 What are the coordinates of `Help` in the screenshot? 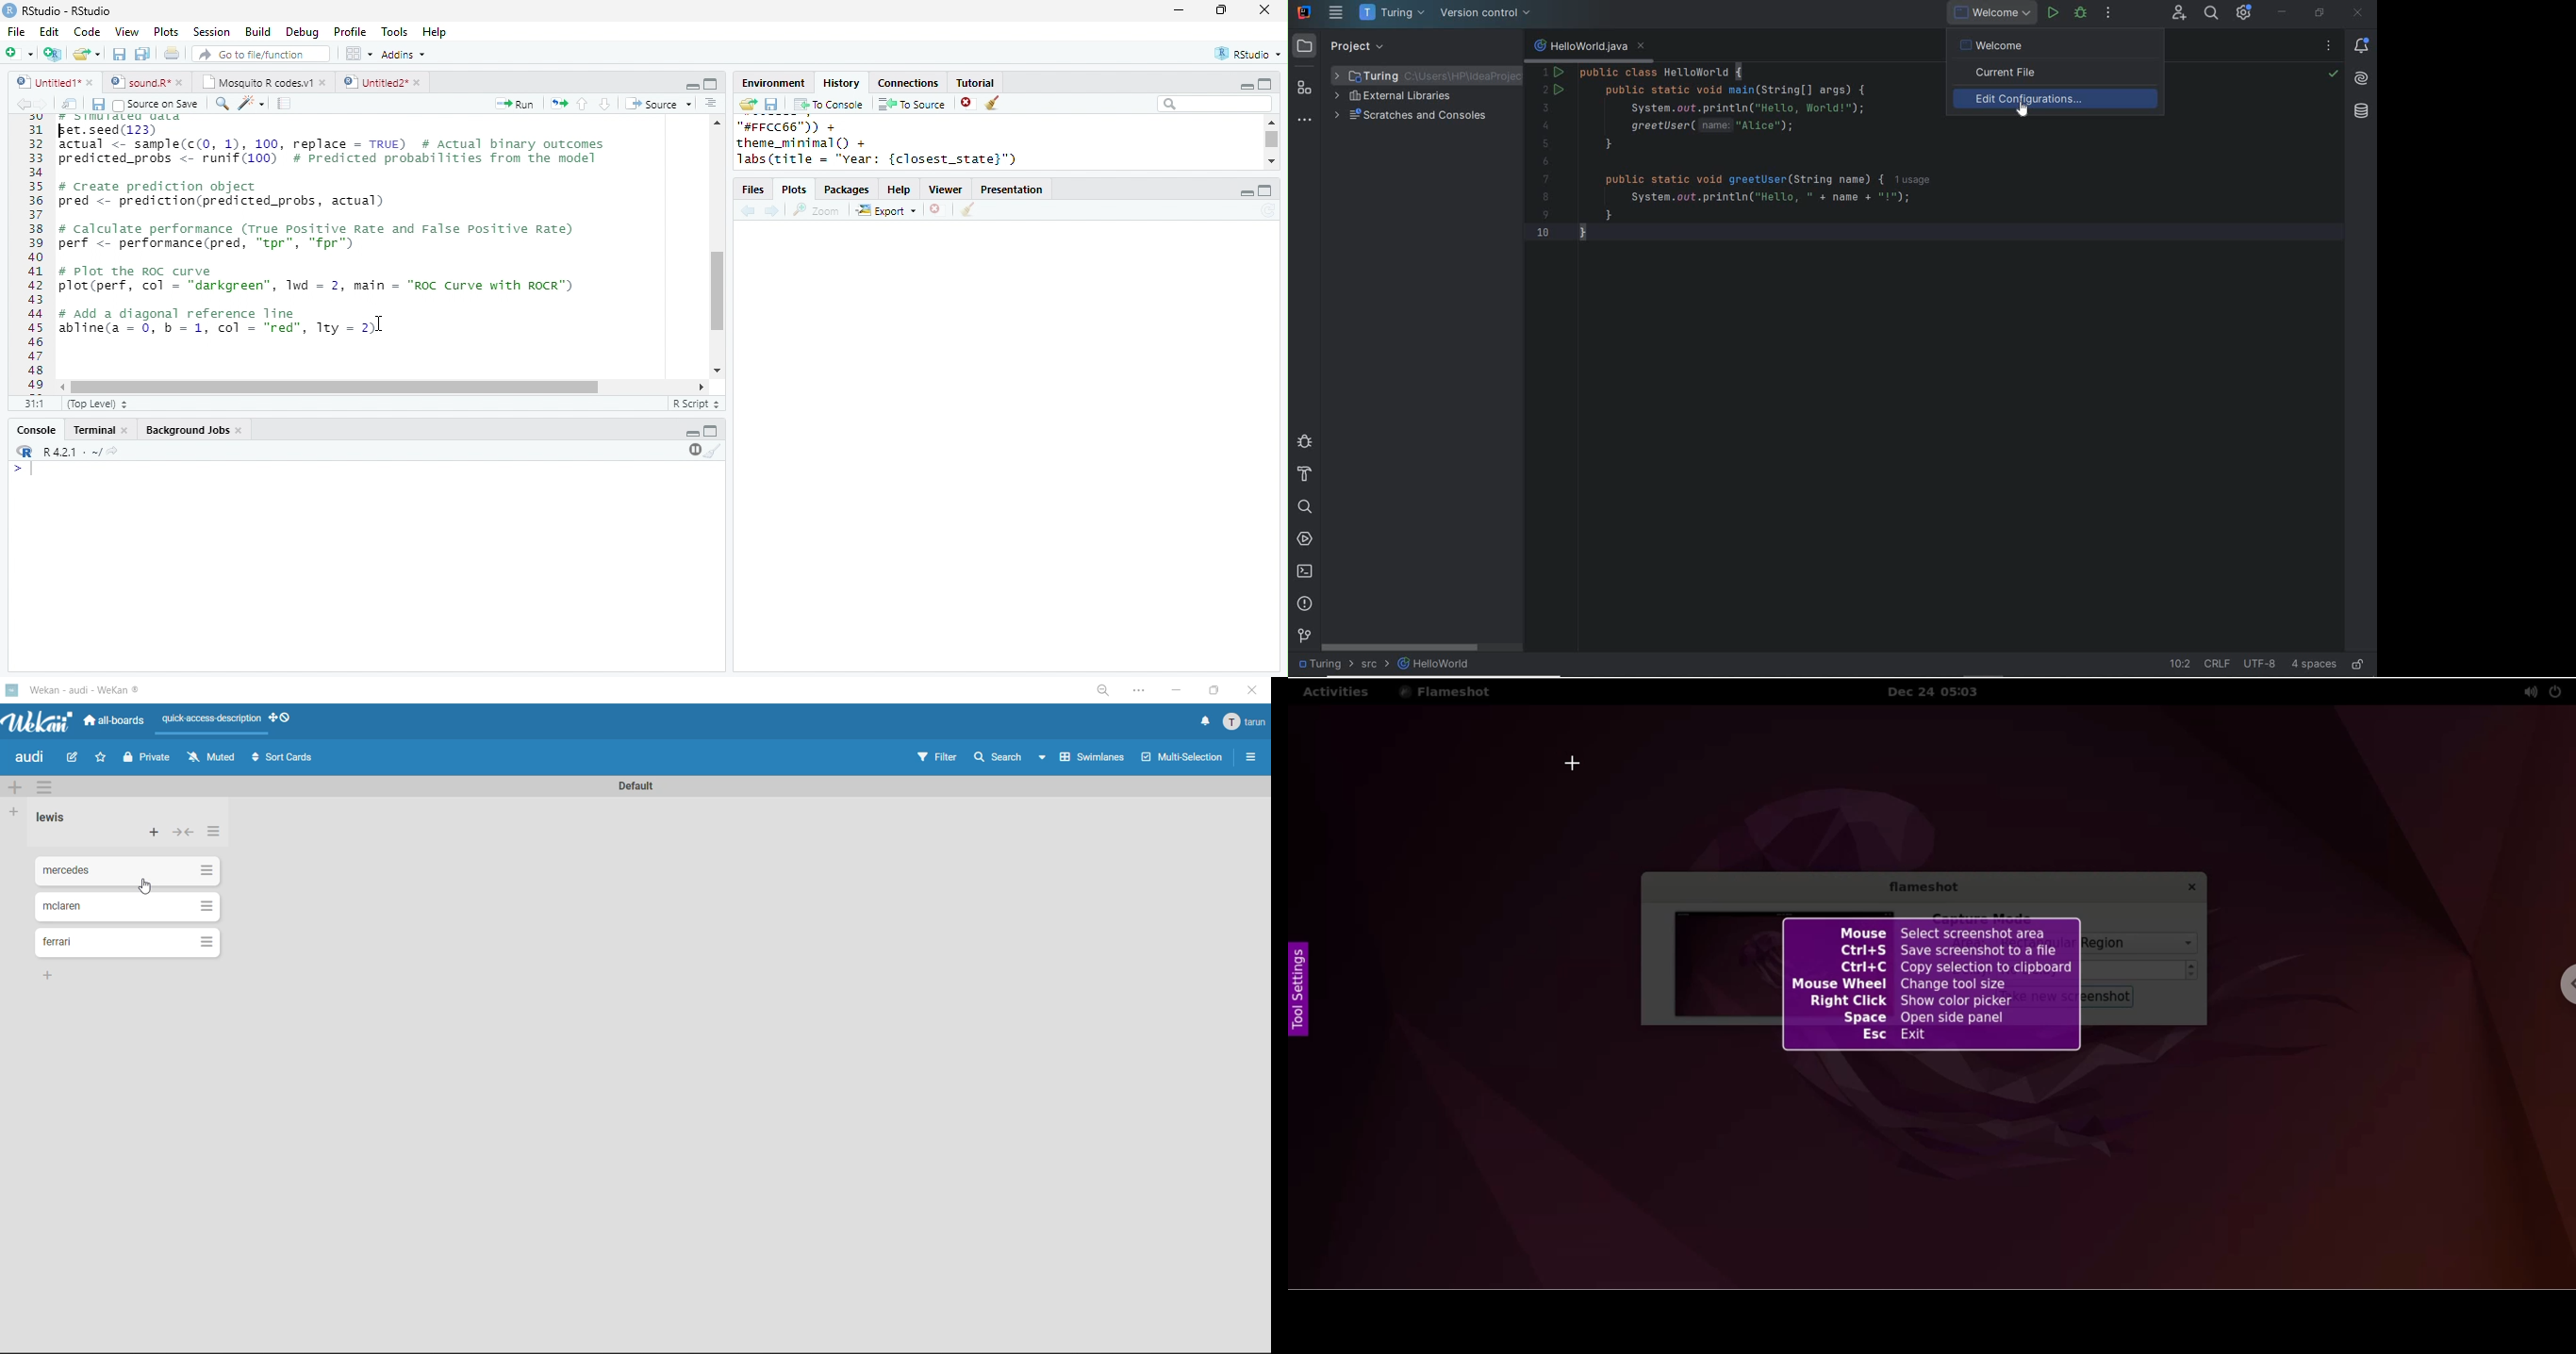 It's located at (435, 33).